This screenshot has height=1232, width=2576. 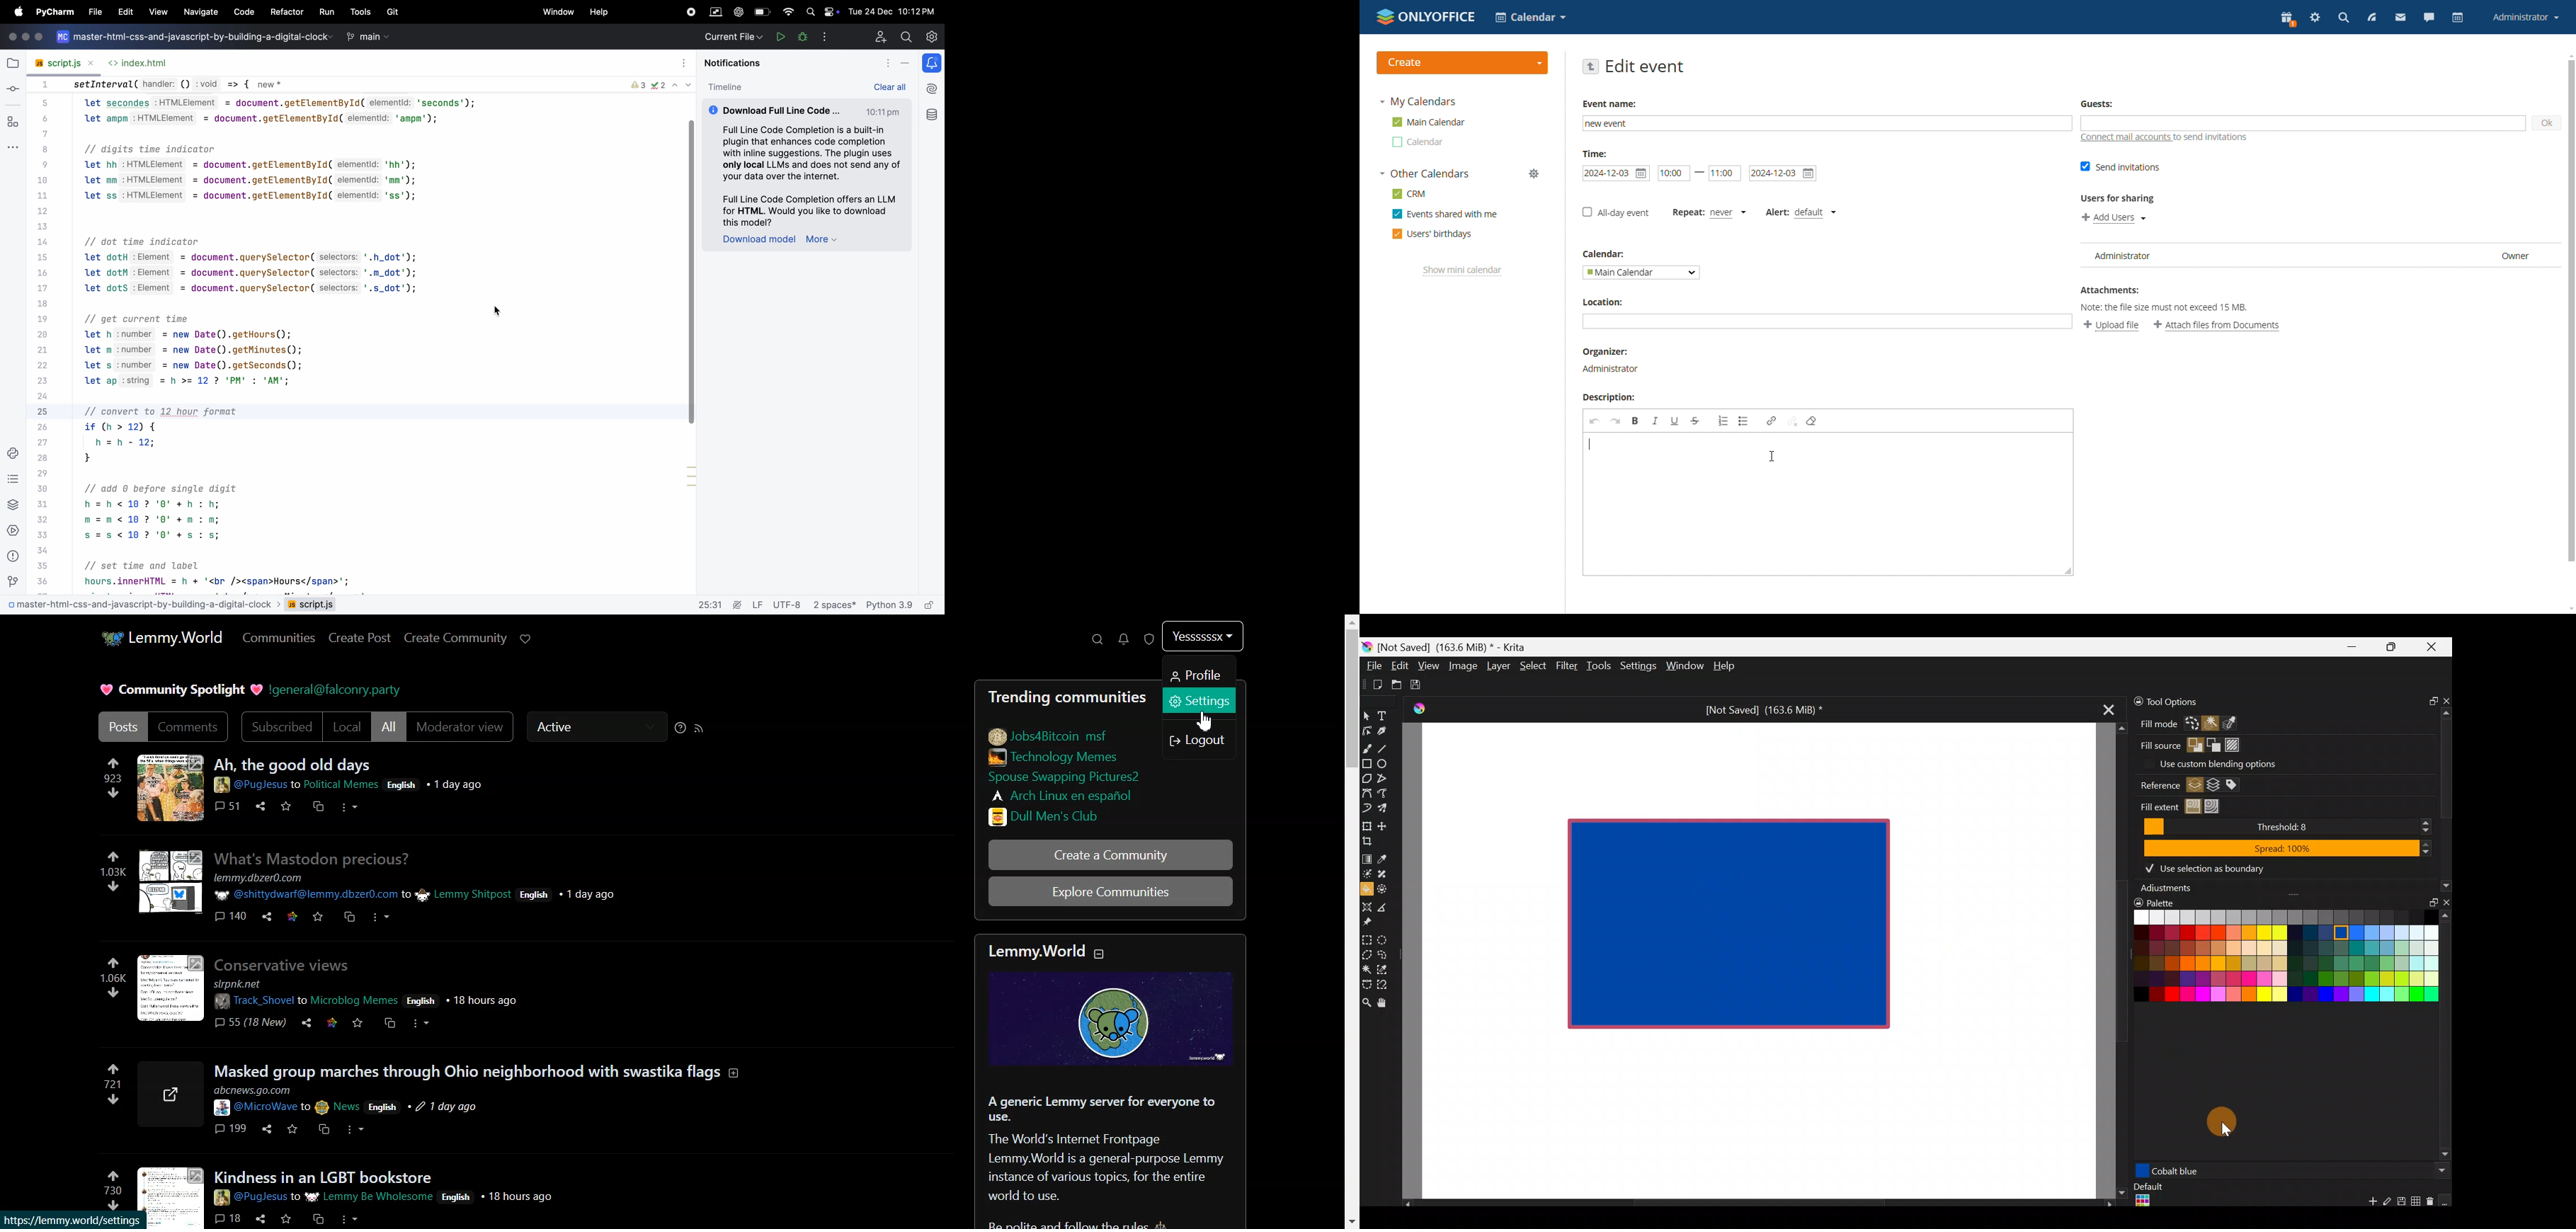 I want to click on search, so click(x=810, y=12).